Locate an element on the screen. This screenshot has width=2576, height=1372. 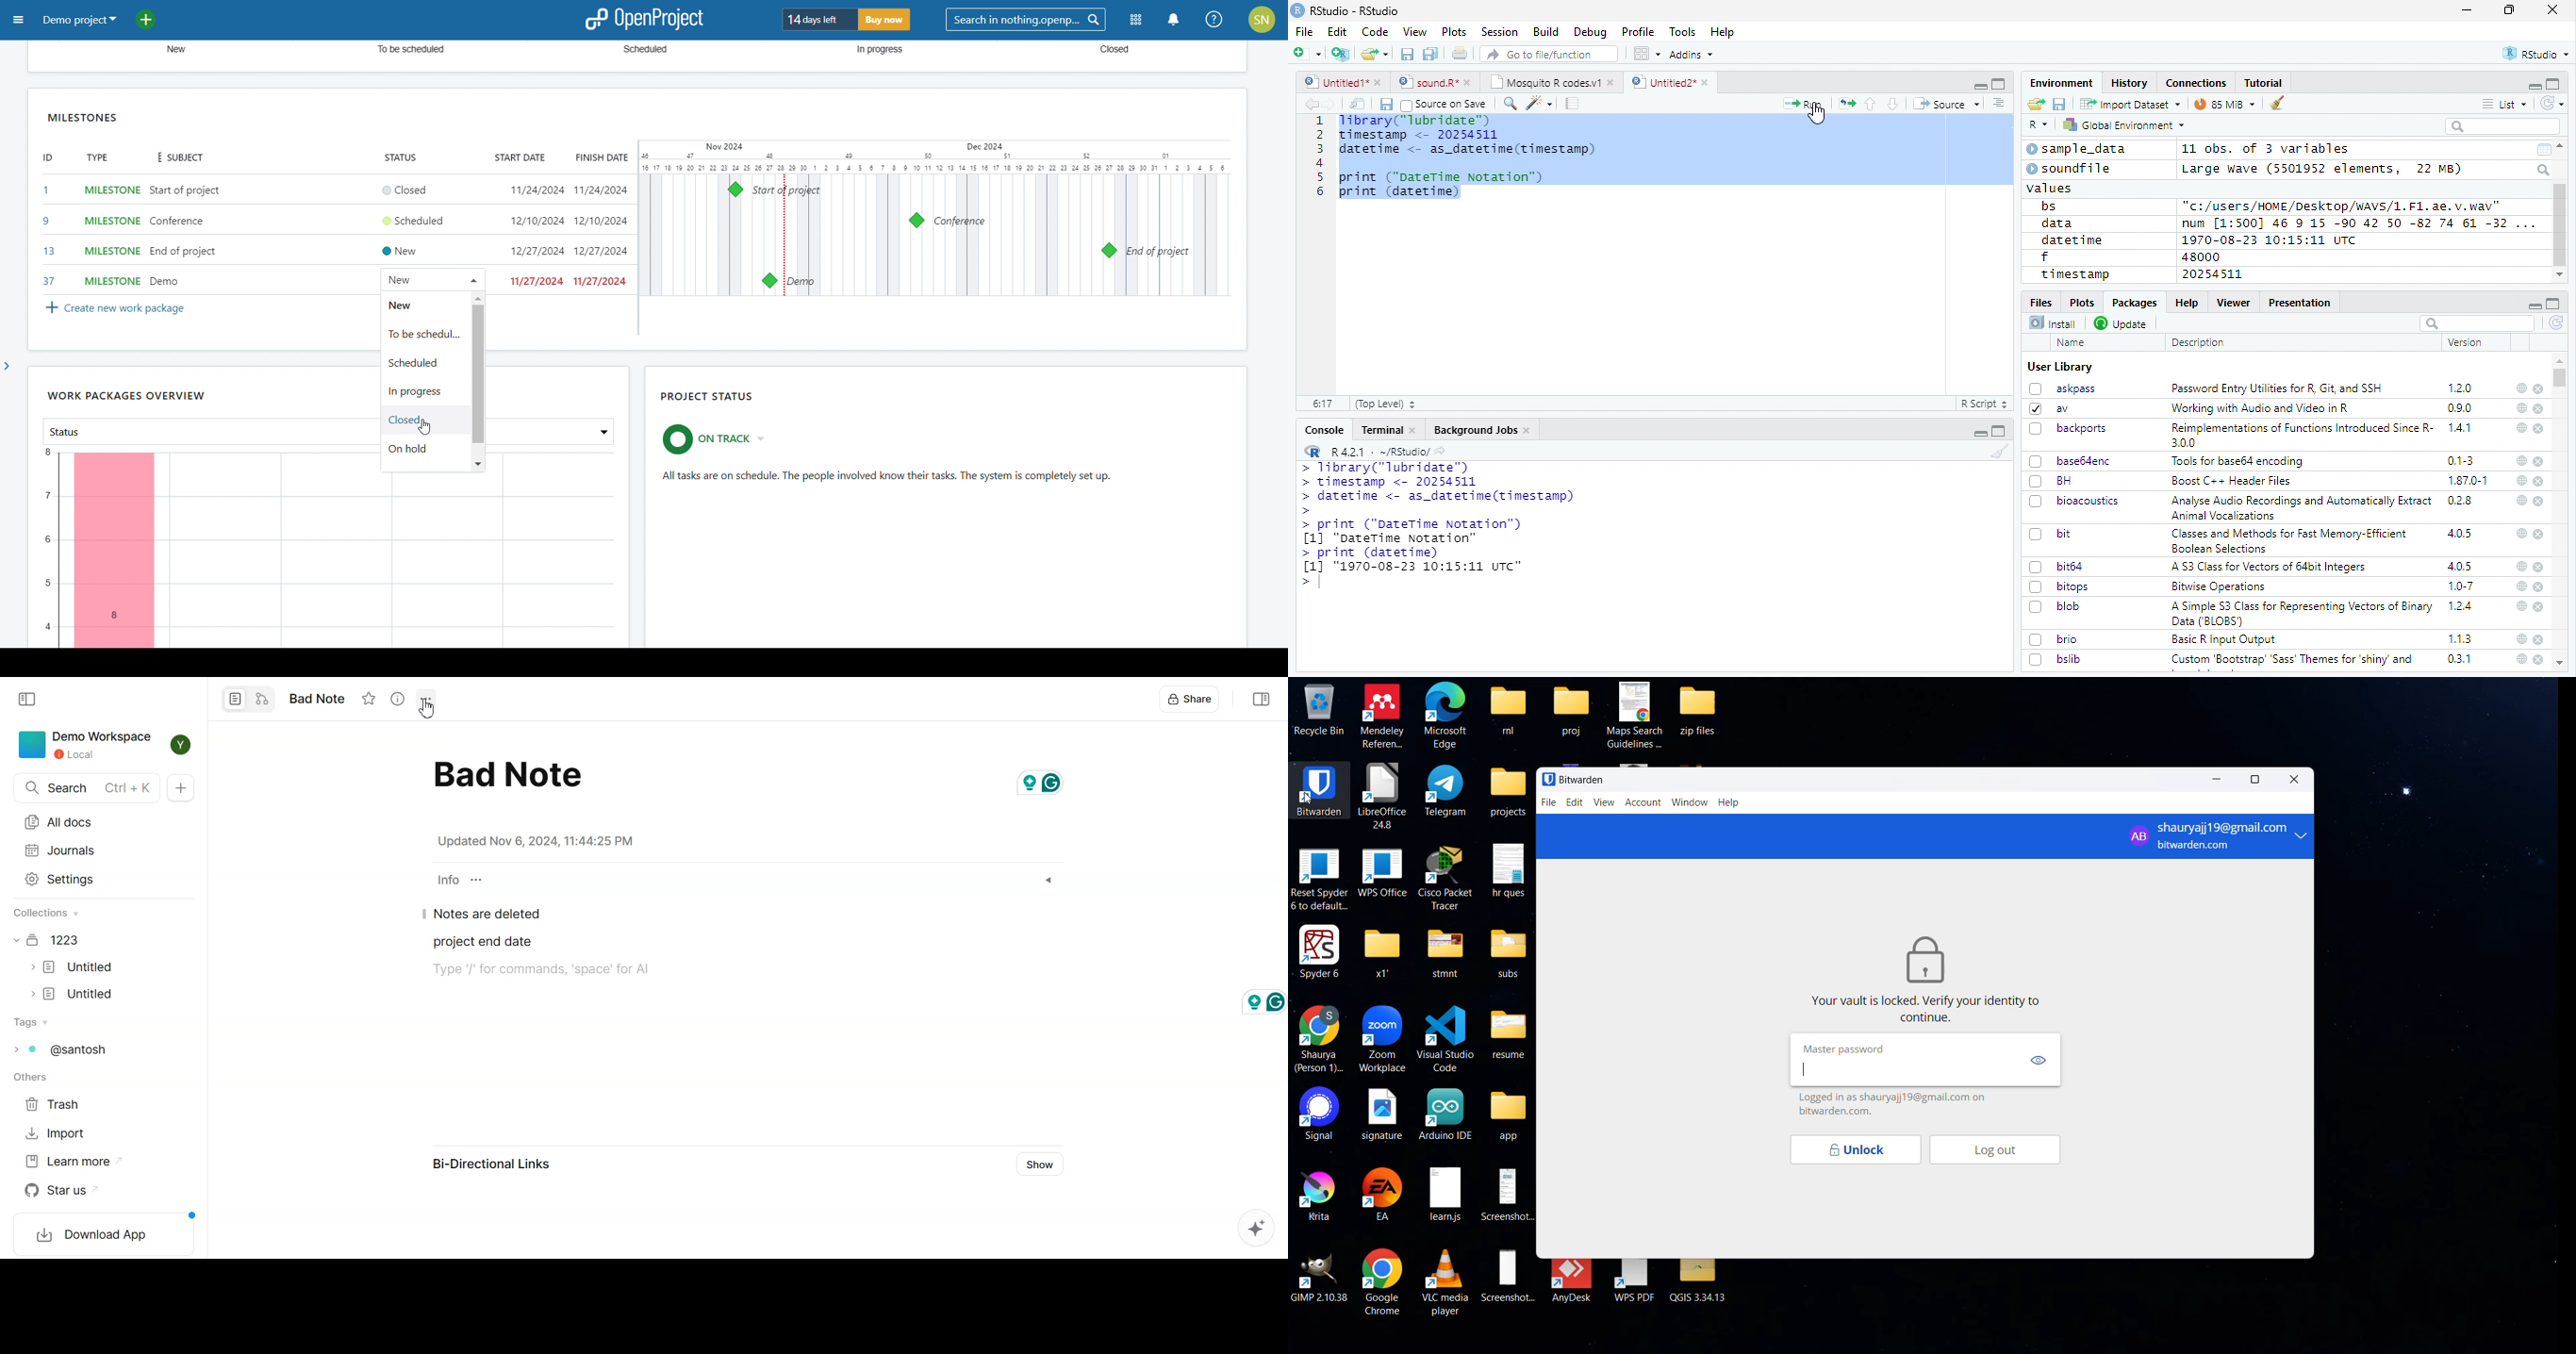
1.2.4 is located at coordinates (2462, 605).